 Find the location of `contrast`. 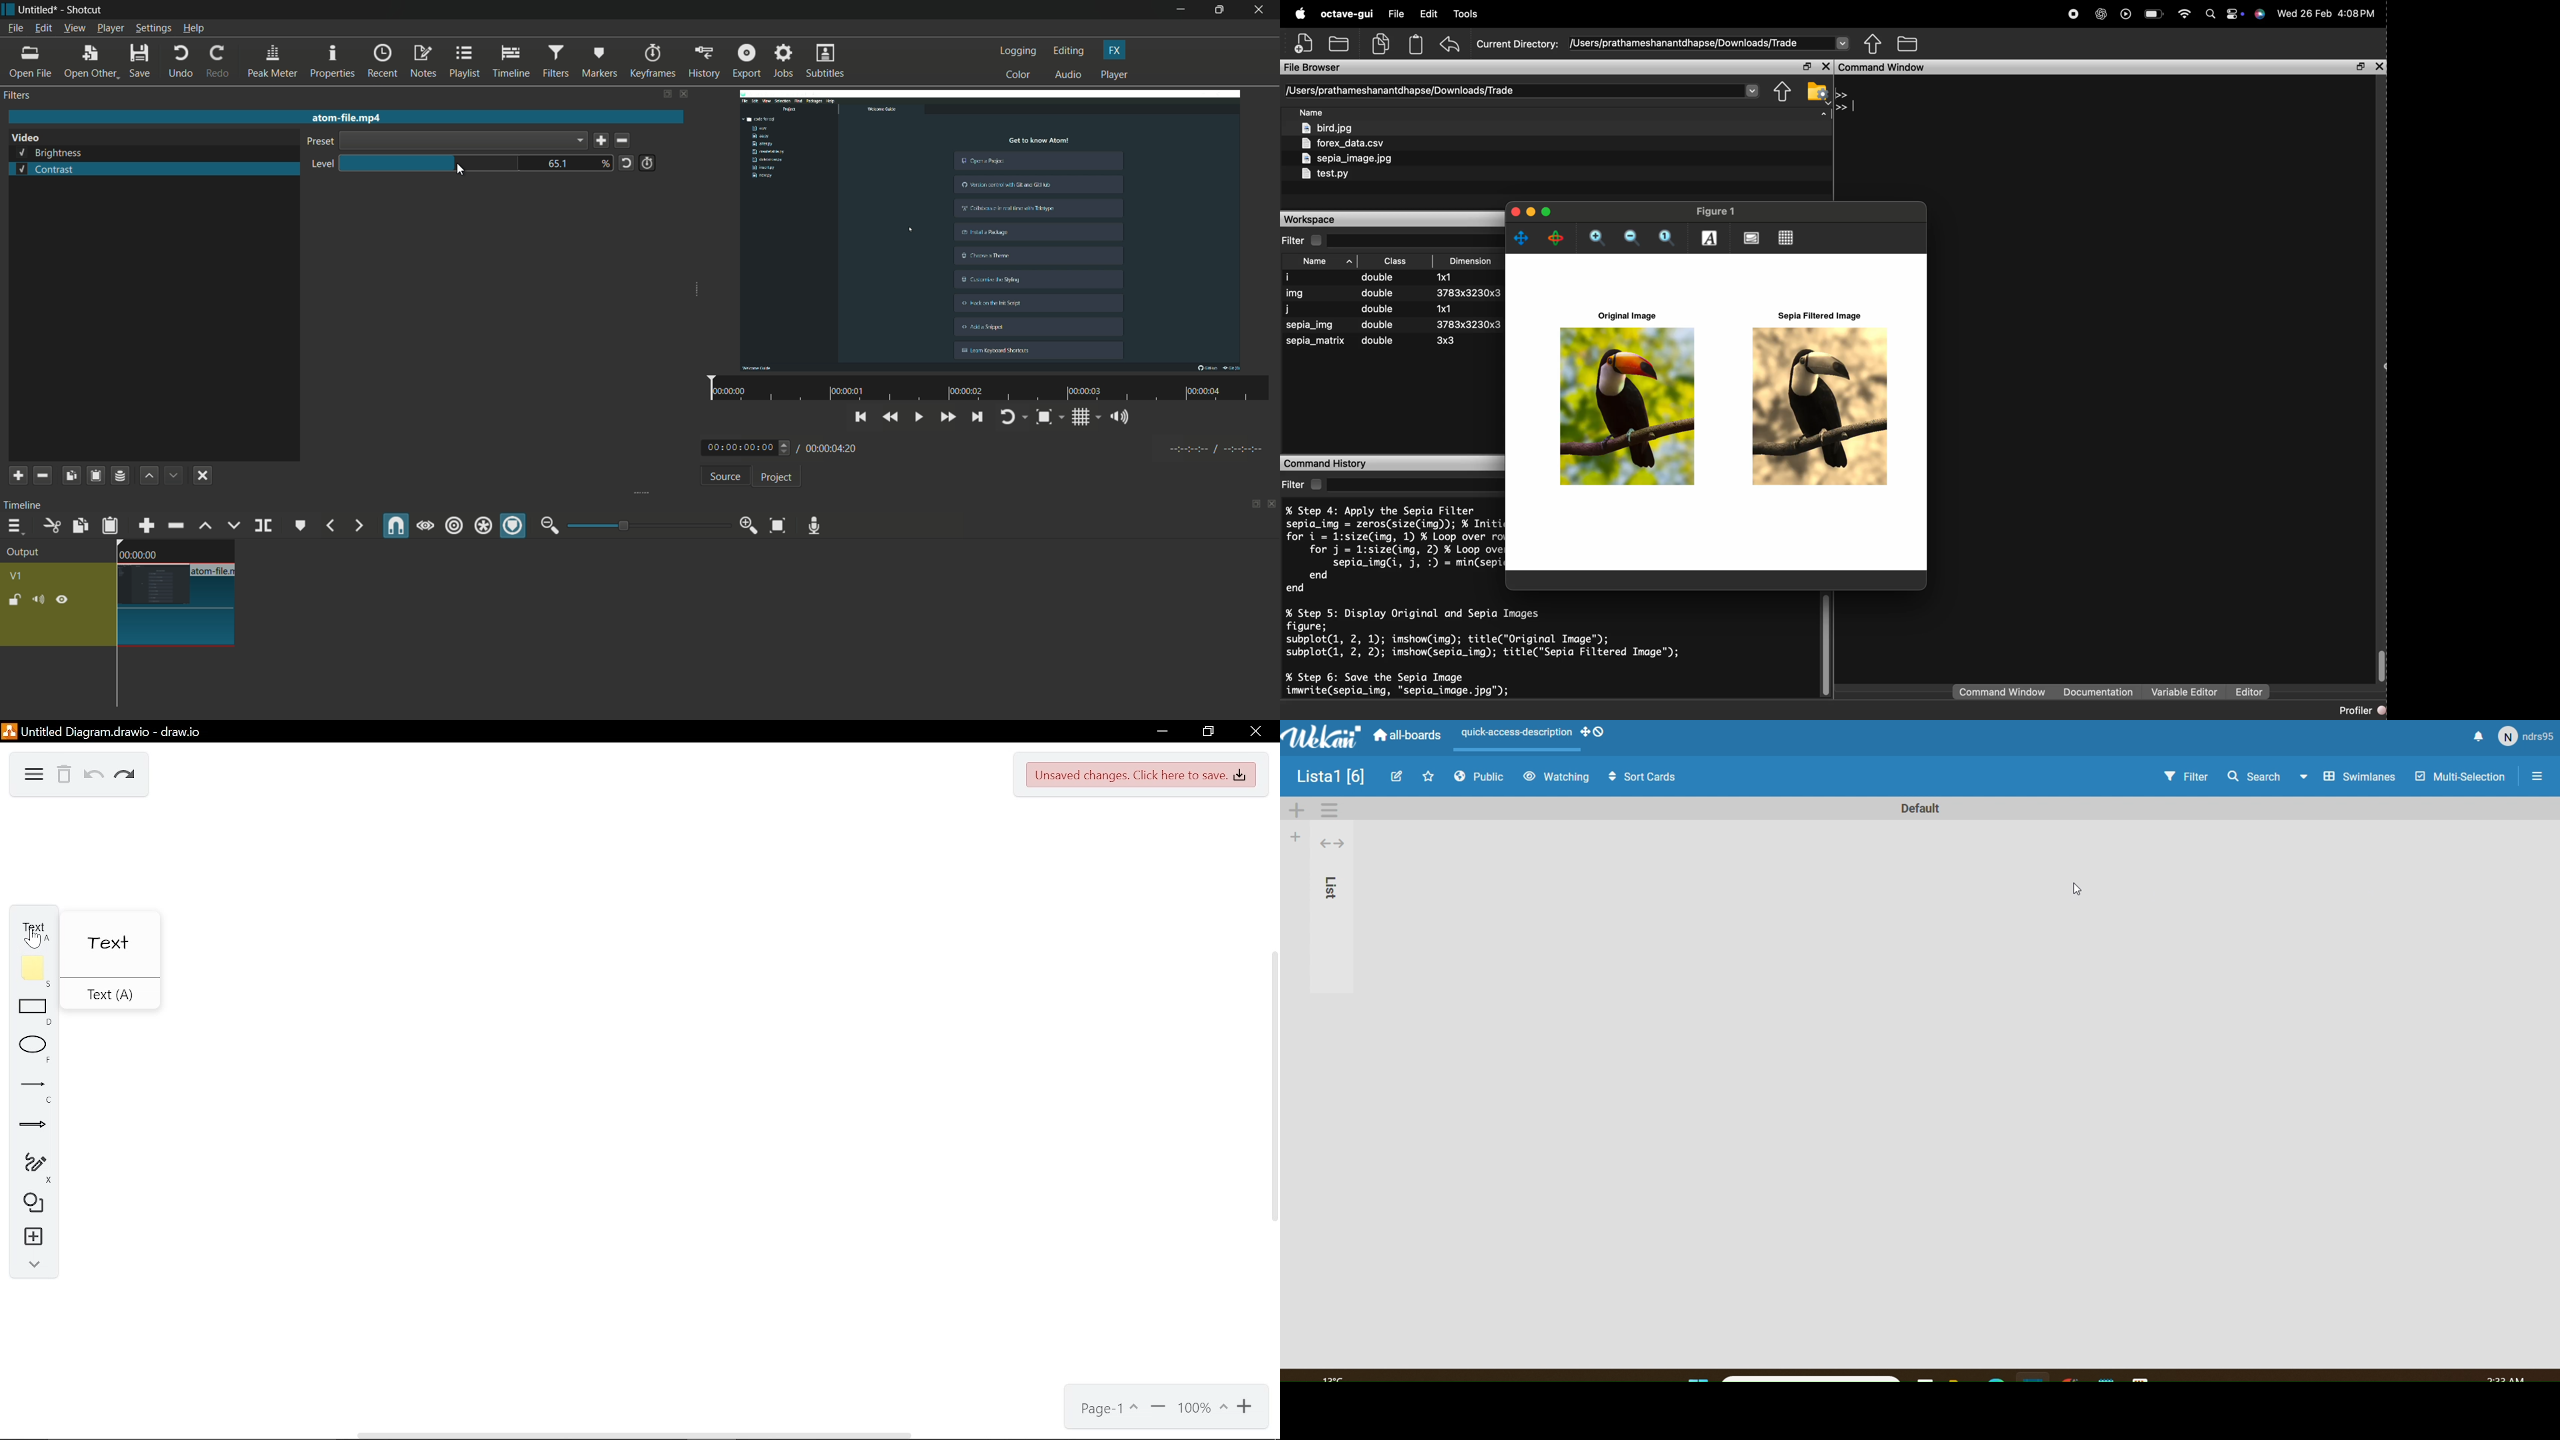

contrast is located at coordinates (45, 169).